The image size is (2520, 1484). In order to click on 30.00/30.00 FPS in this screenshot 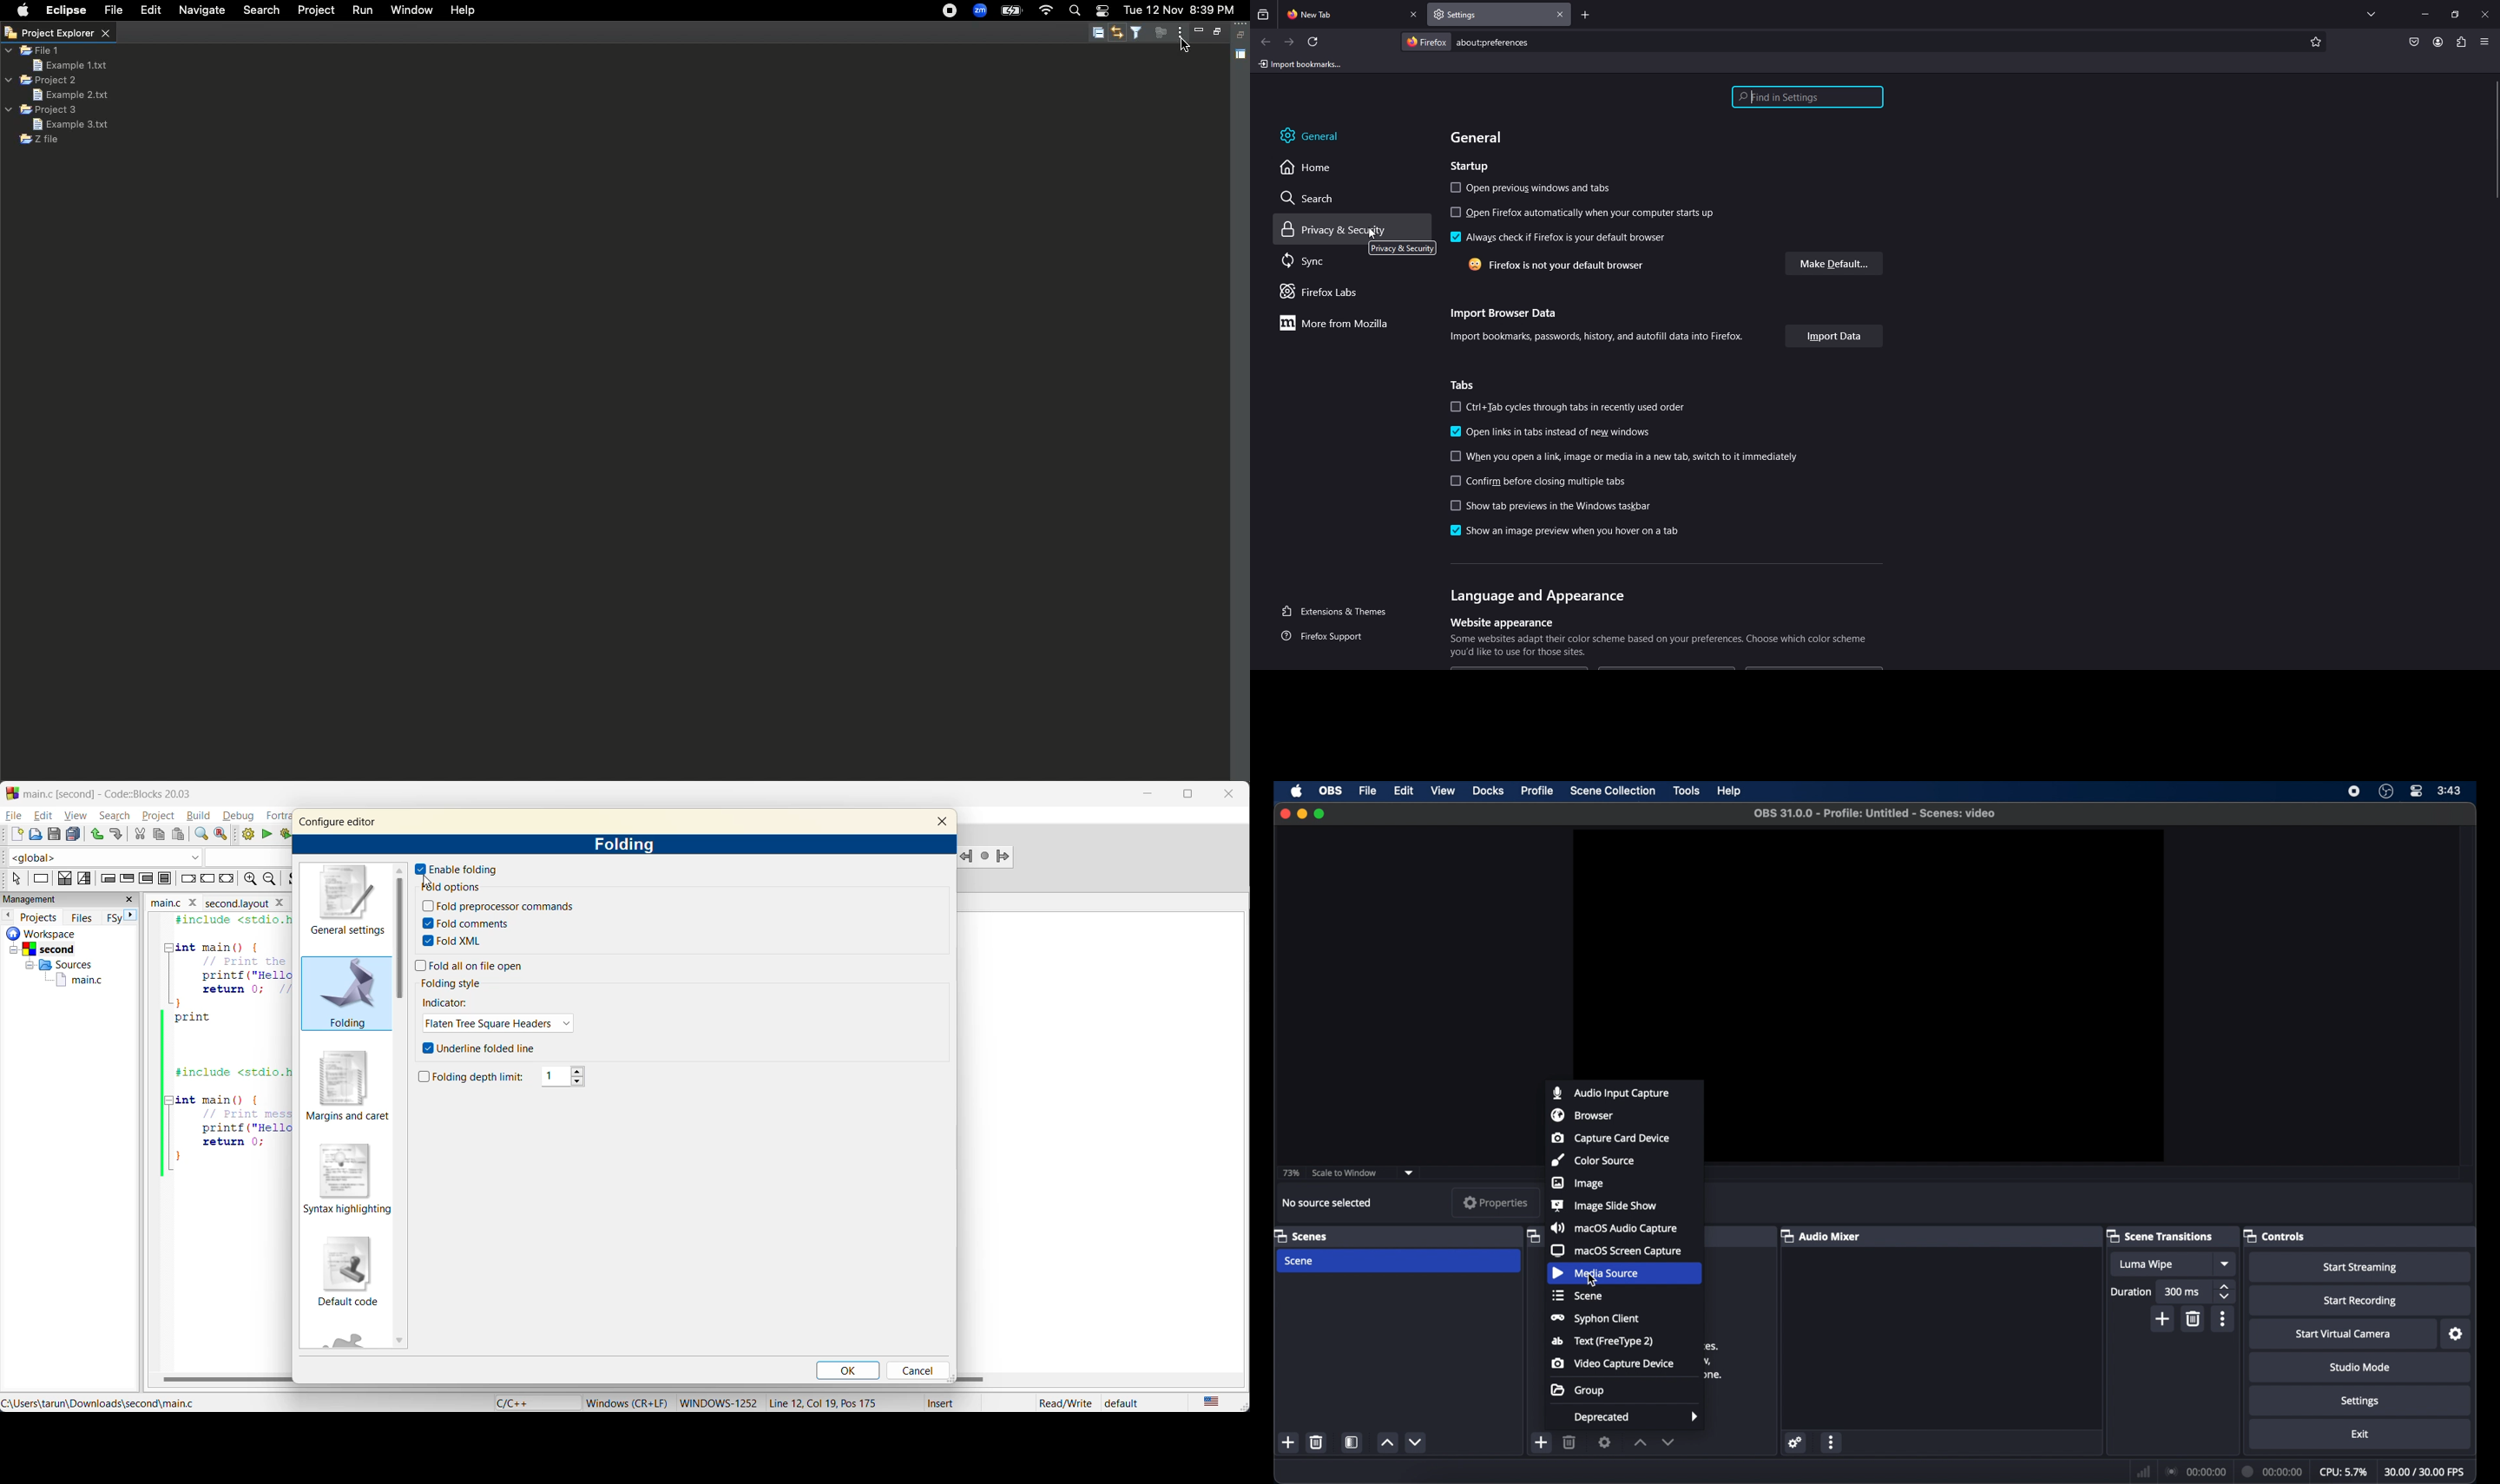, I will do `click(2425, 1472)`.